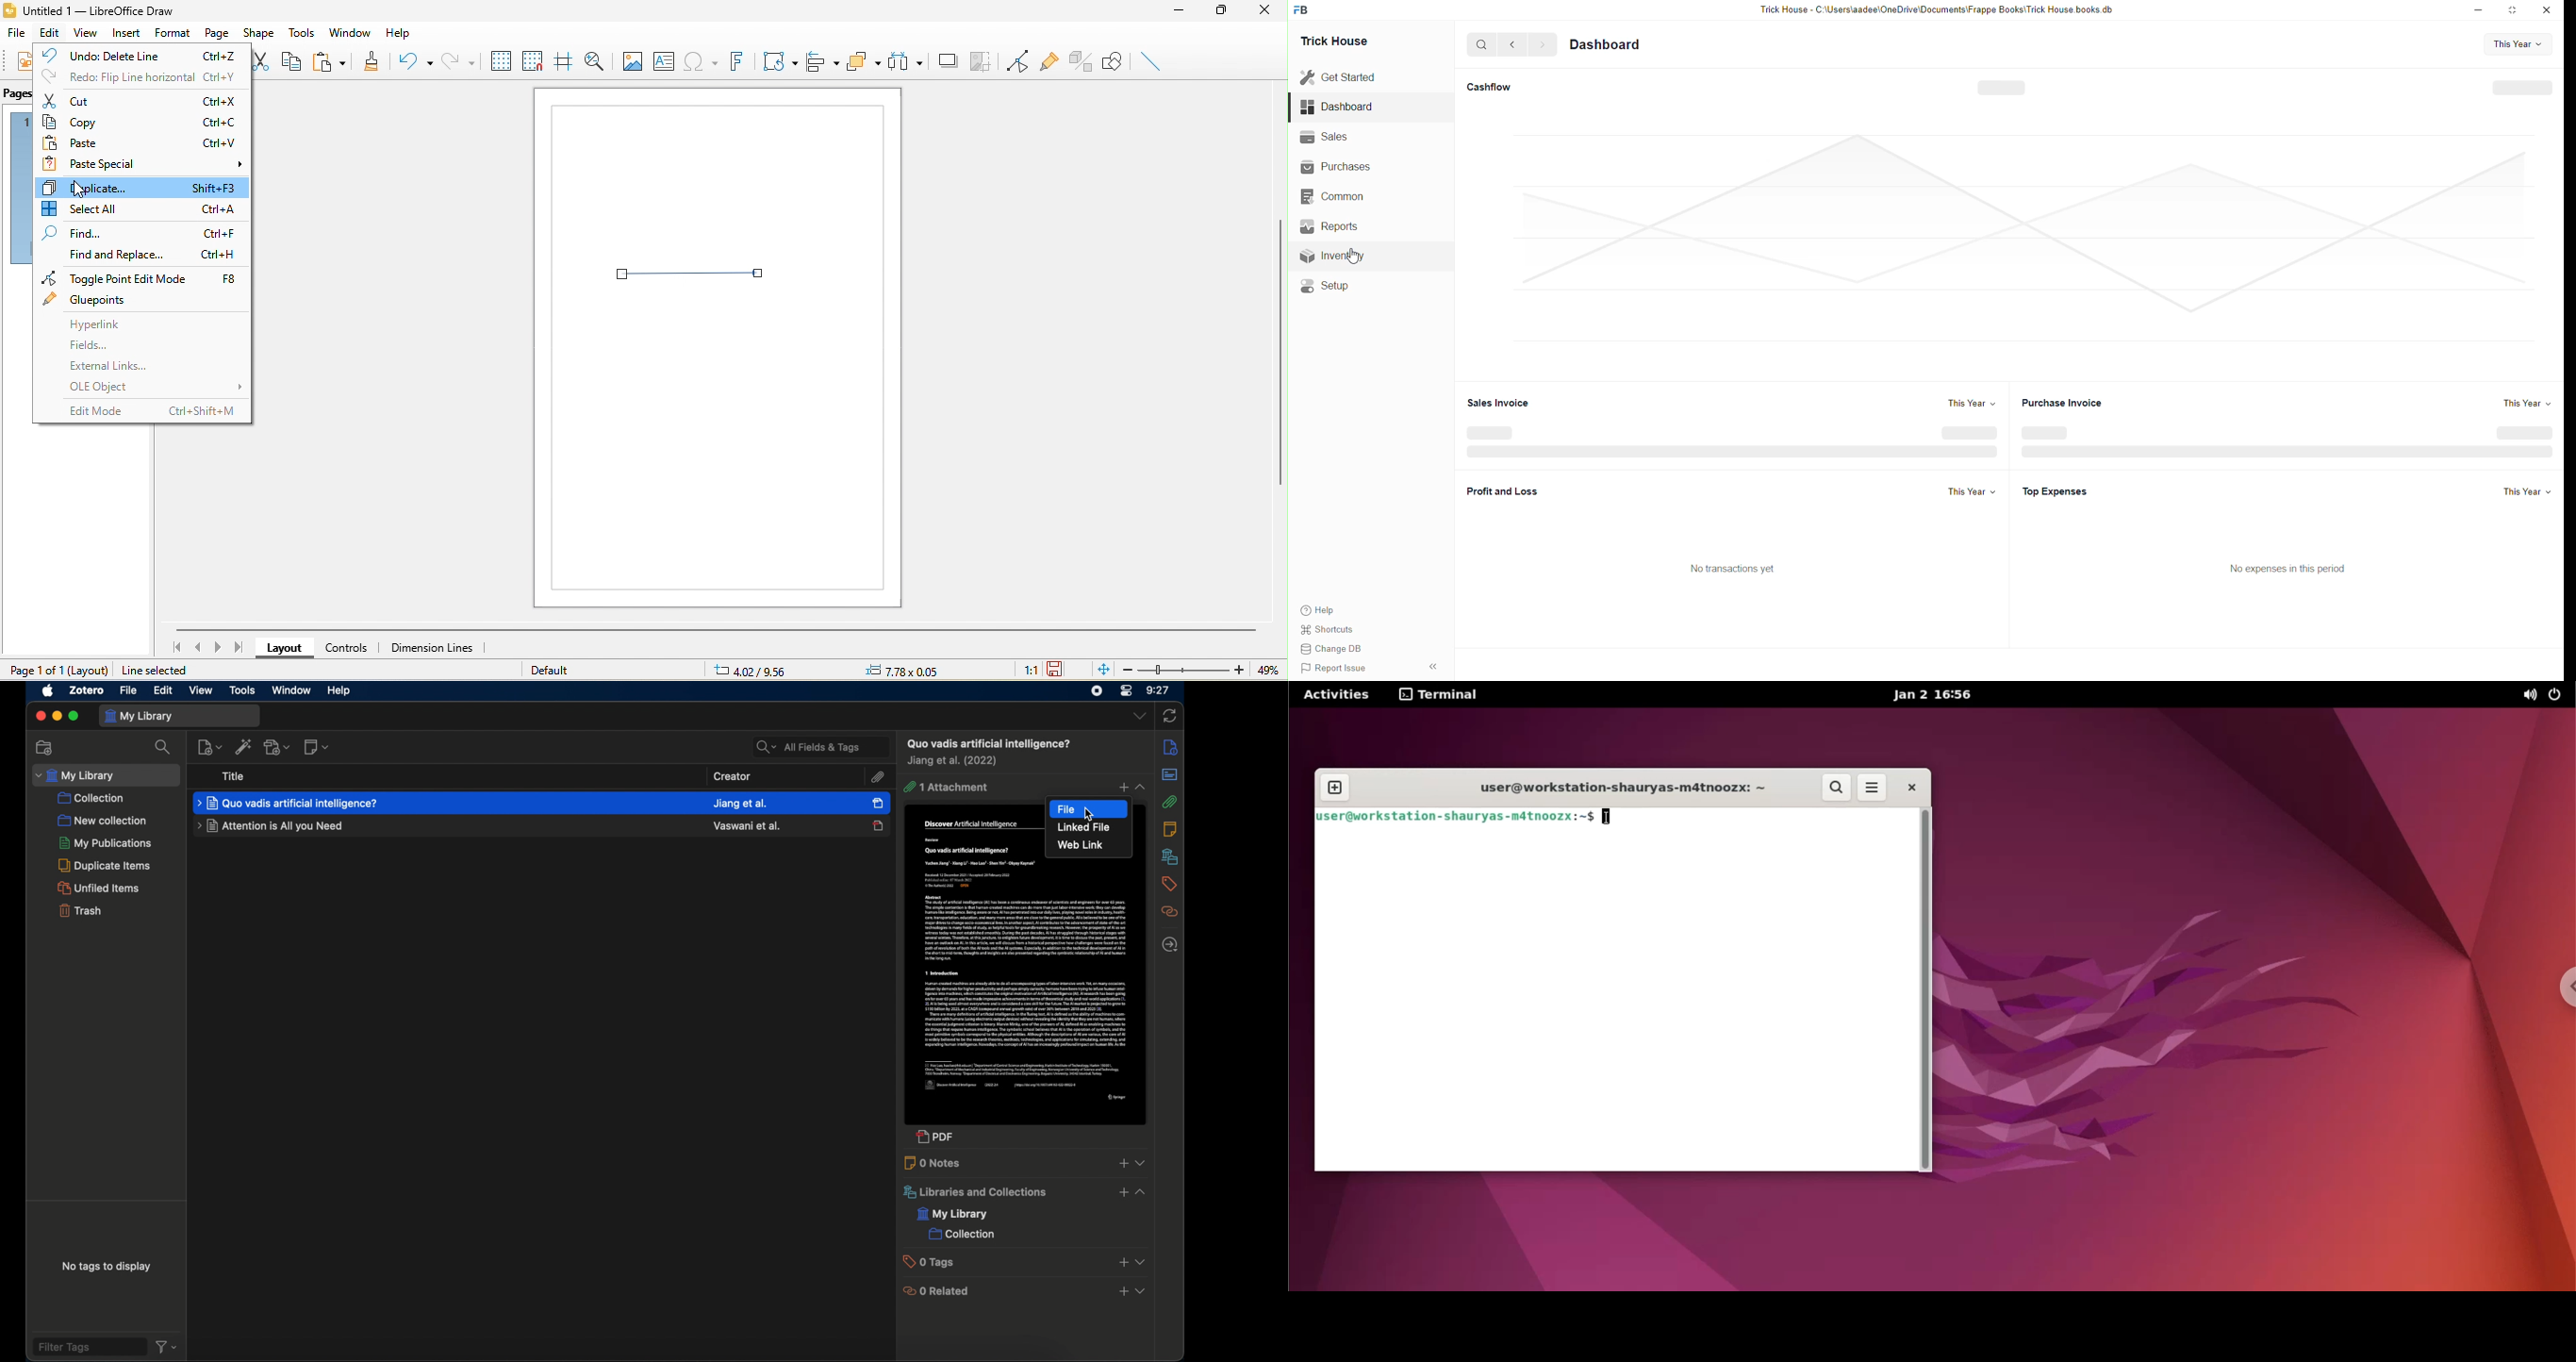 Image resolution: width=2576 pixels, height=1372 pixels. I want to click on page 1 of 1, so click(59, 670).